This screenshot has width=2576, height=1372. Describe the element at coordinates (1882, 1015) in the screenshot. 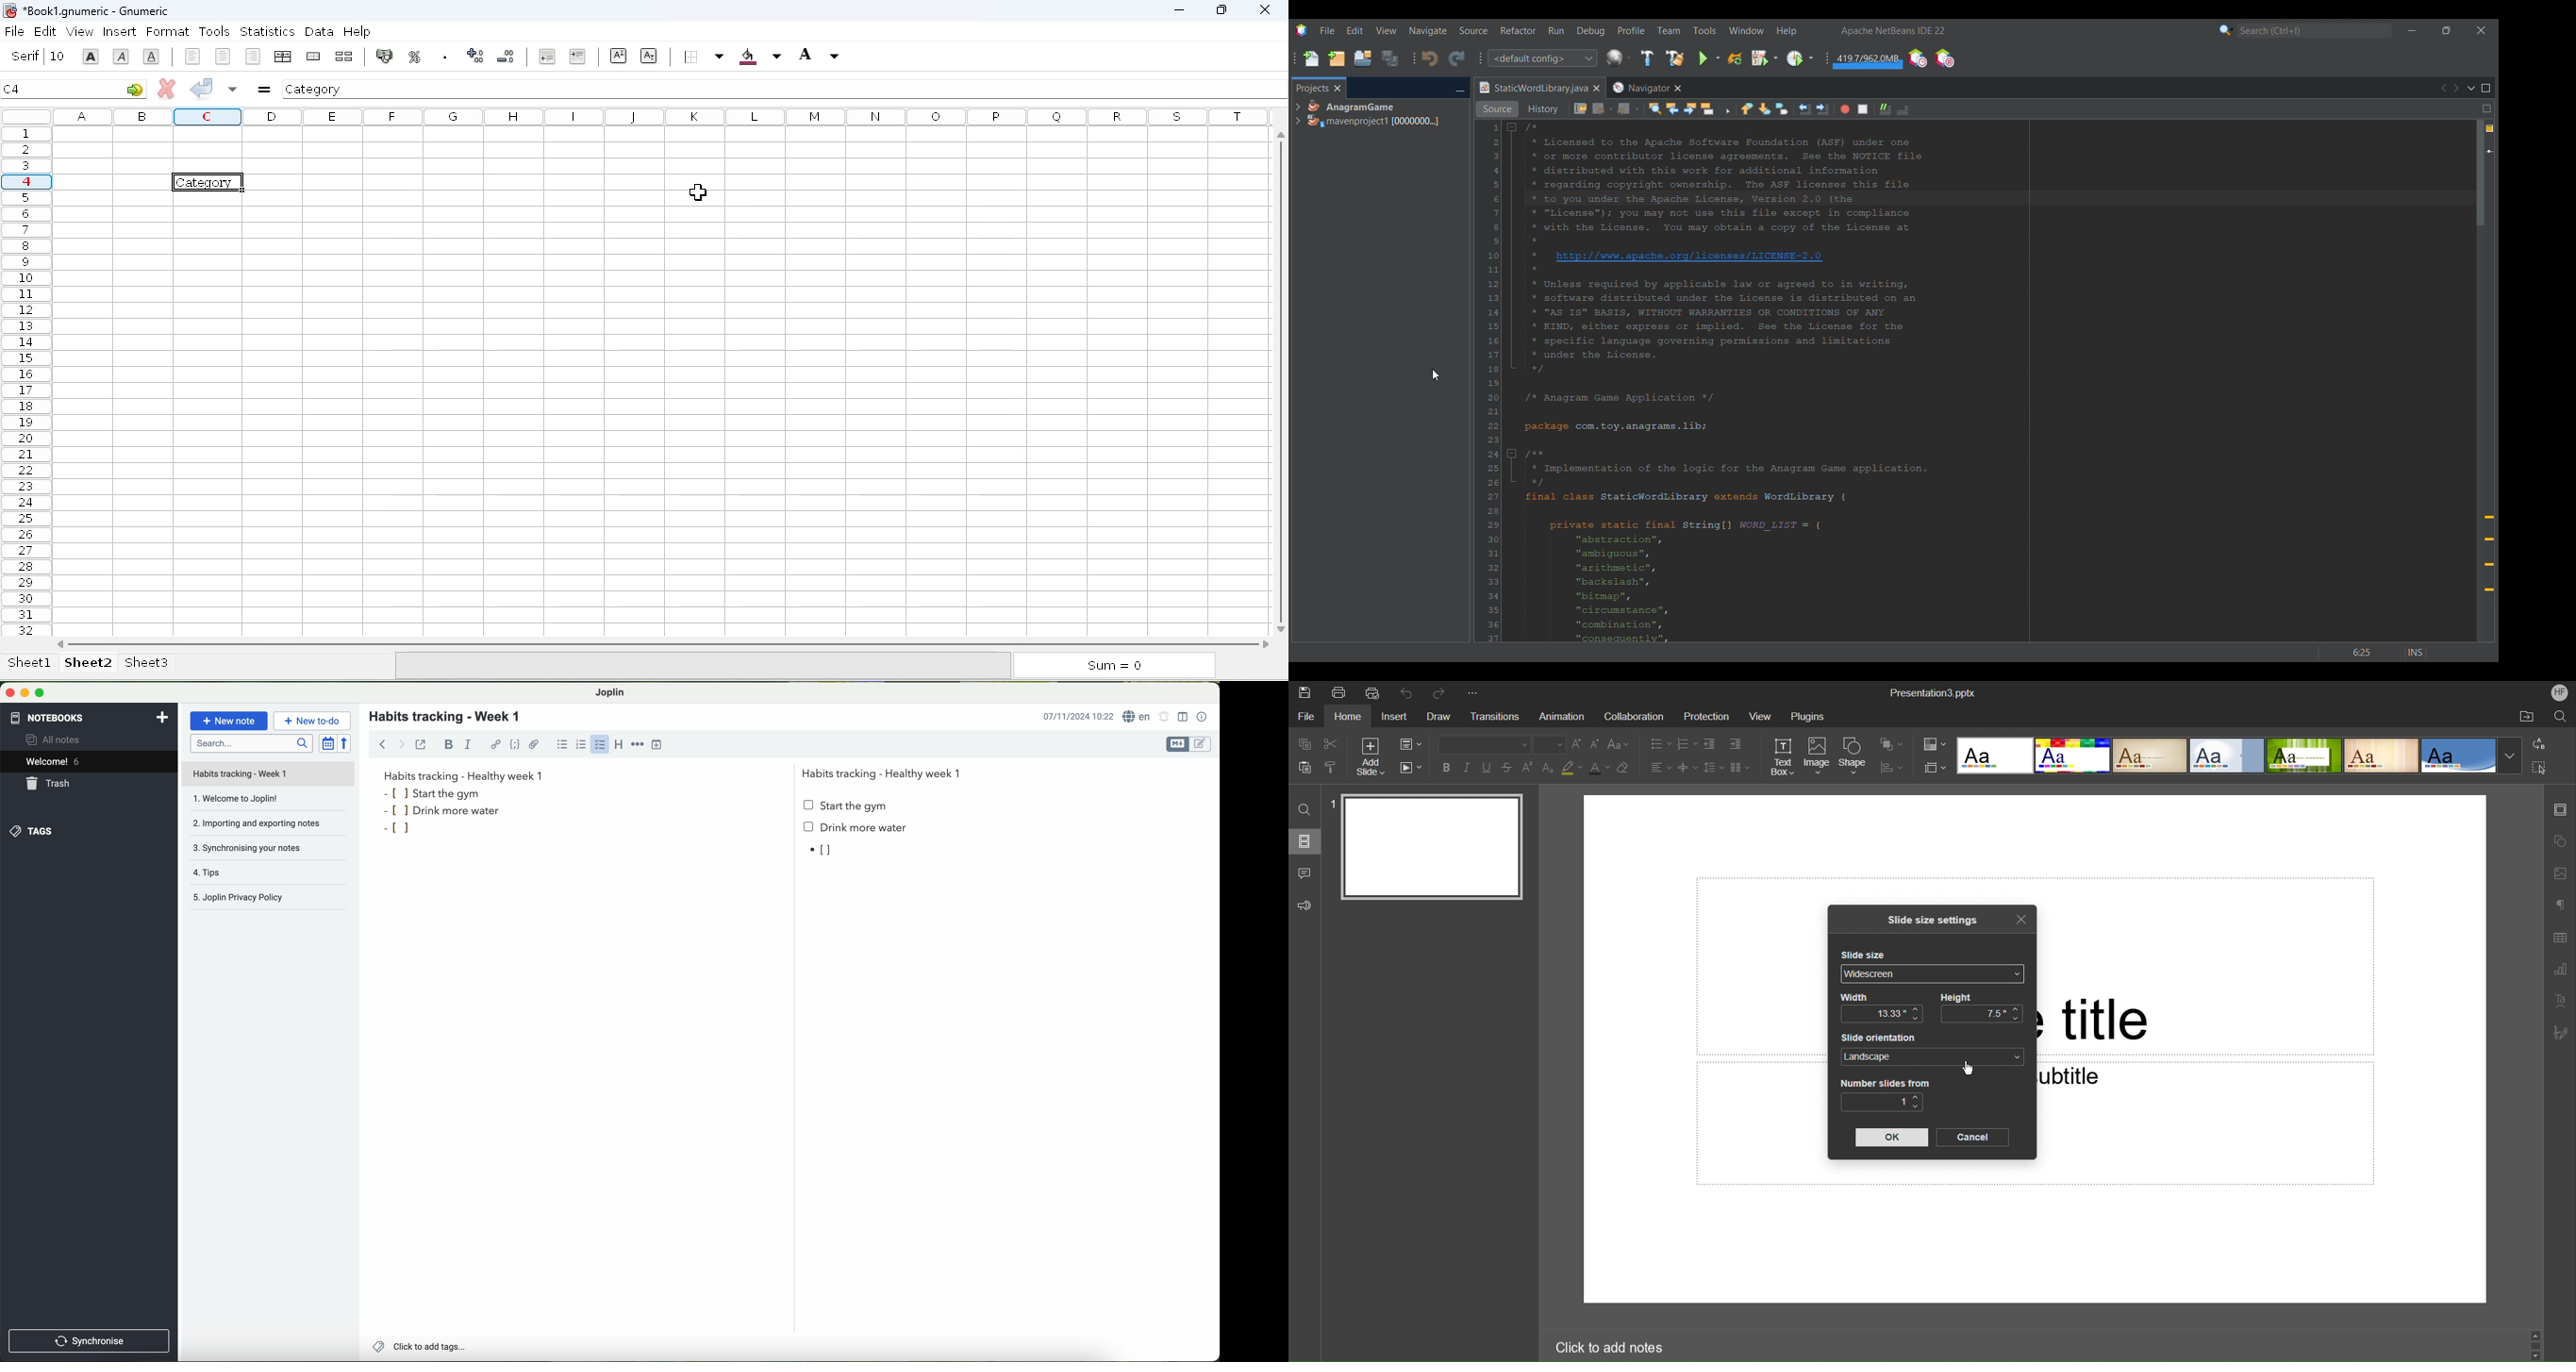

I see `13.33"` at that location.